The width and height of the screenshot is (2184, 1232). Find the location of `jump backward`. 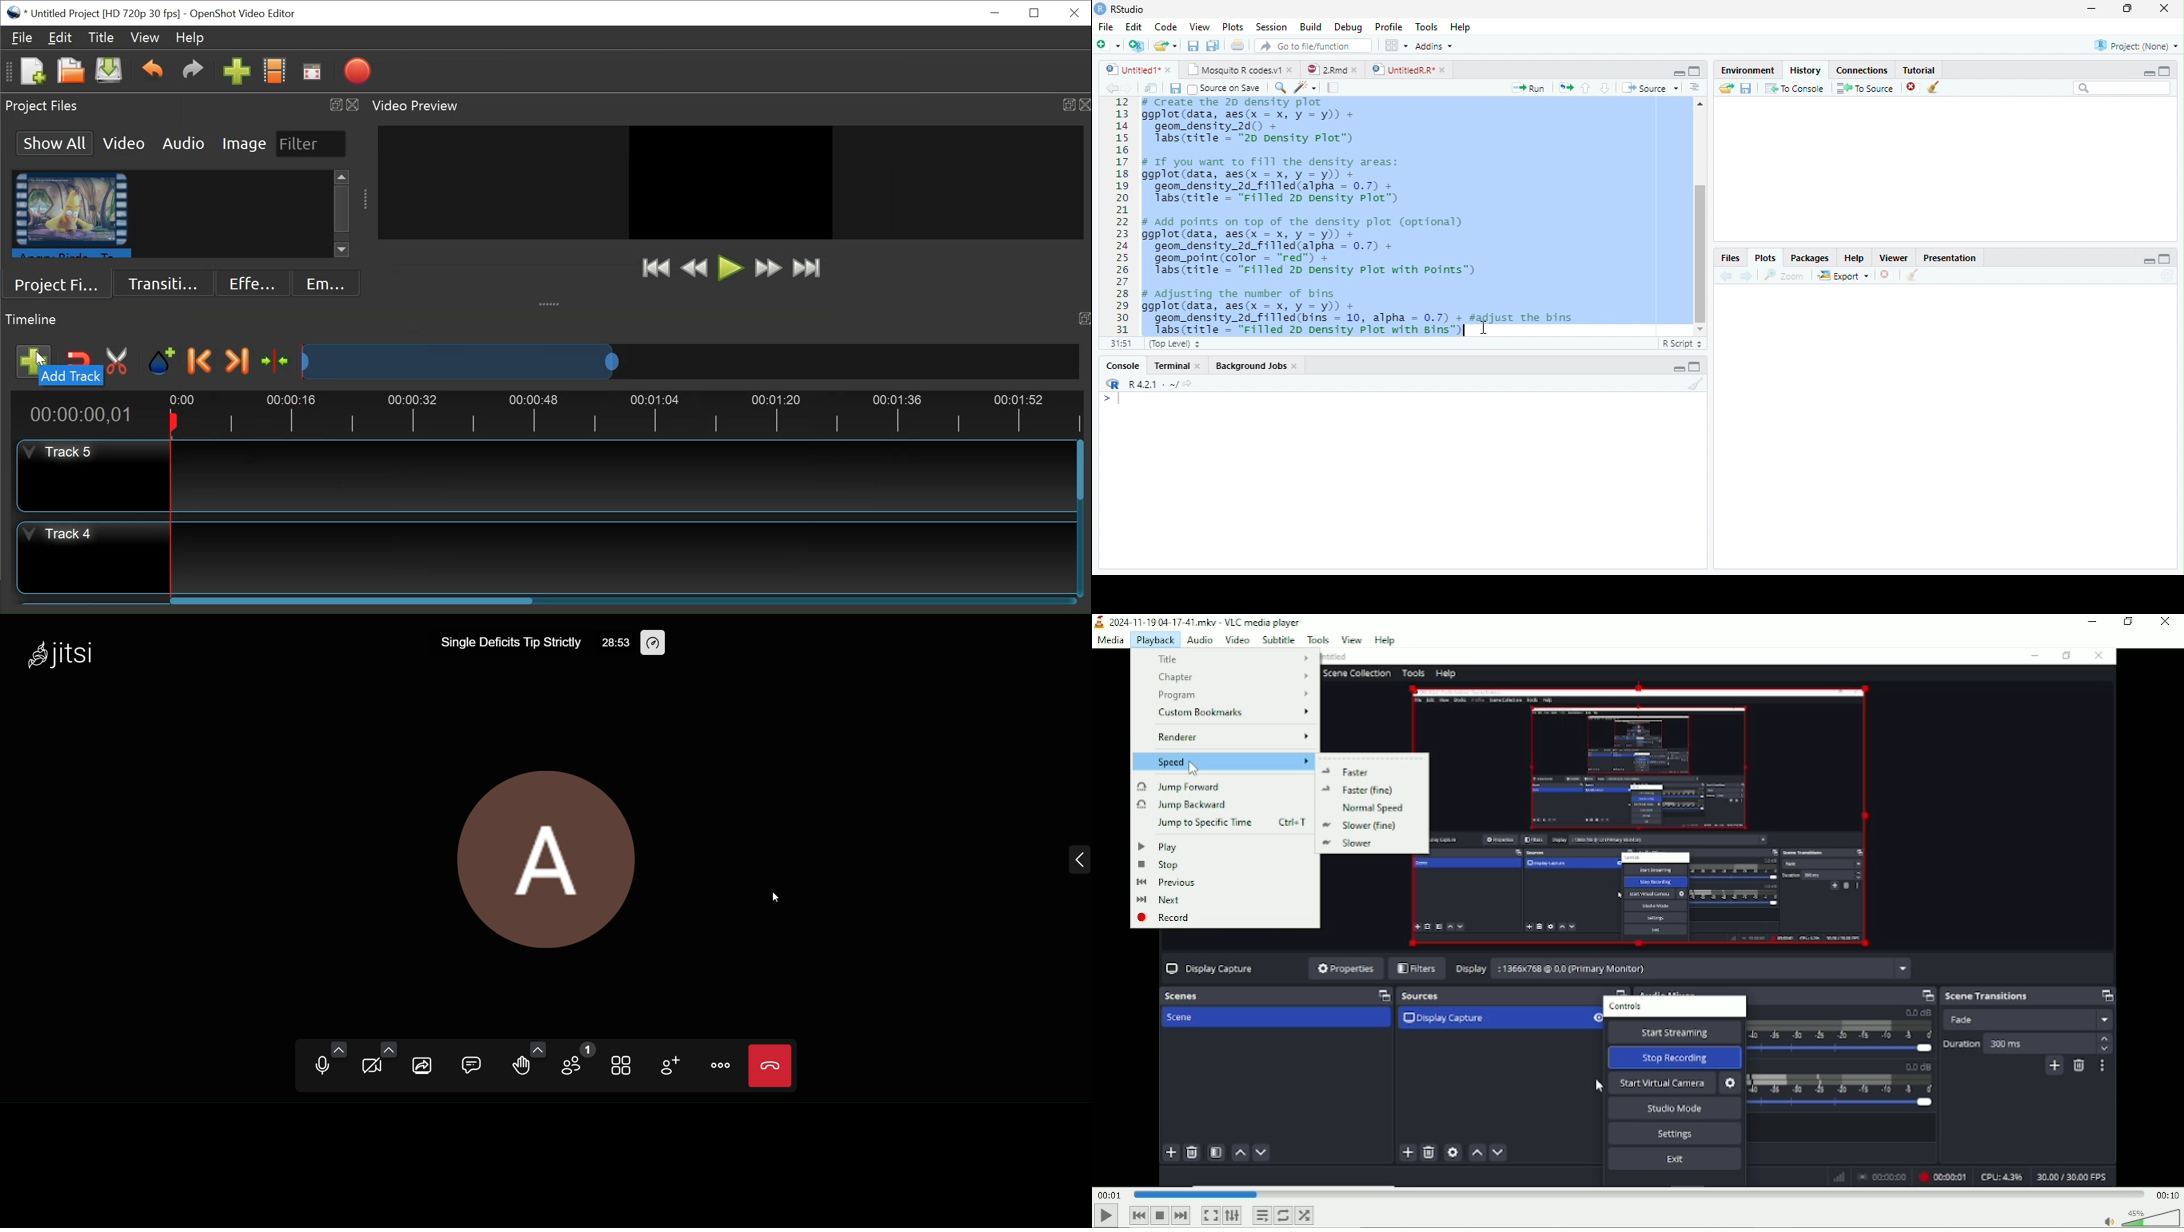

jump backward is located at coordinates (1219, 804).